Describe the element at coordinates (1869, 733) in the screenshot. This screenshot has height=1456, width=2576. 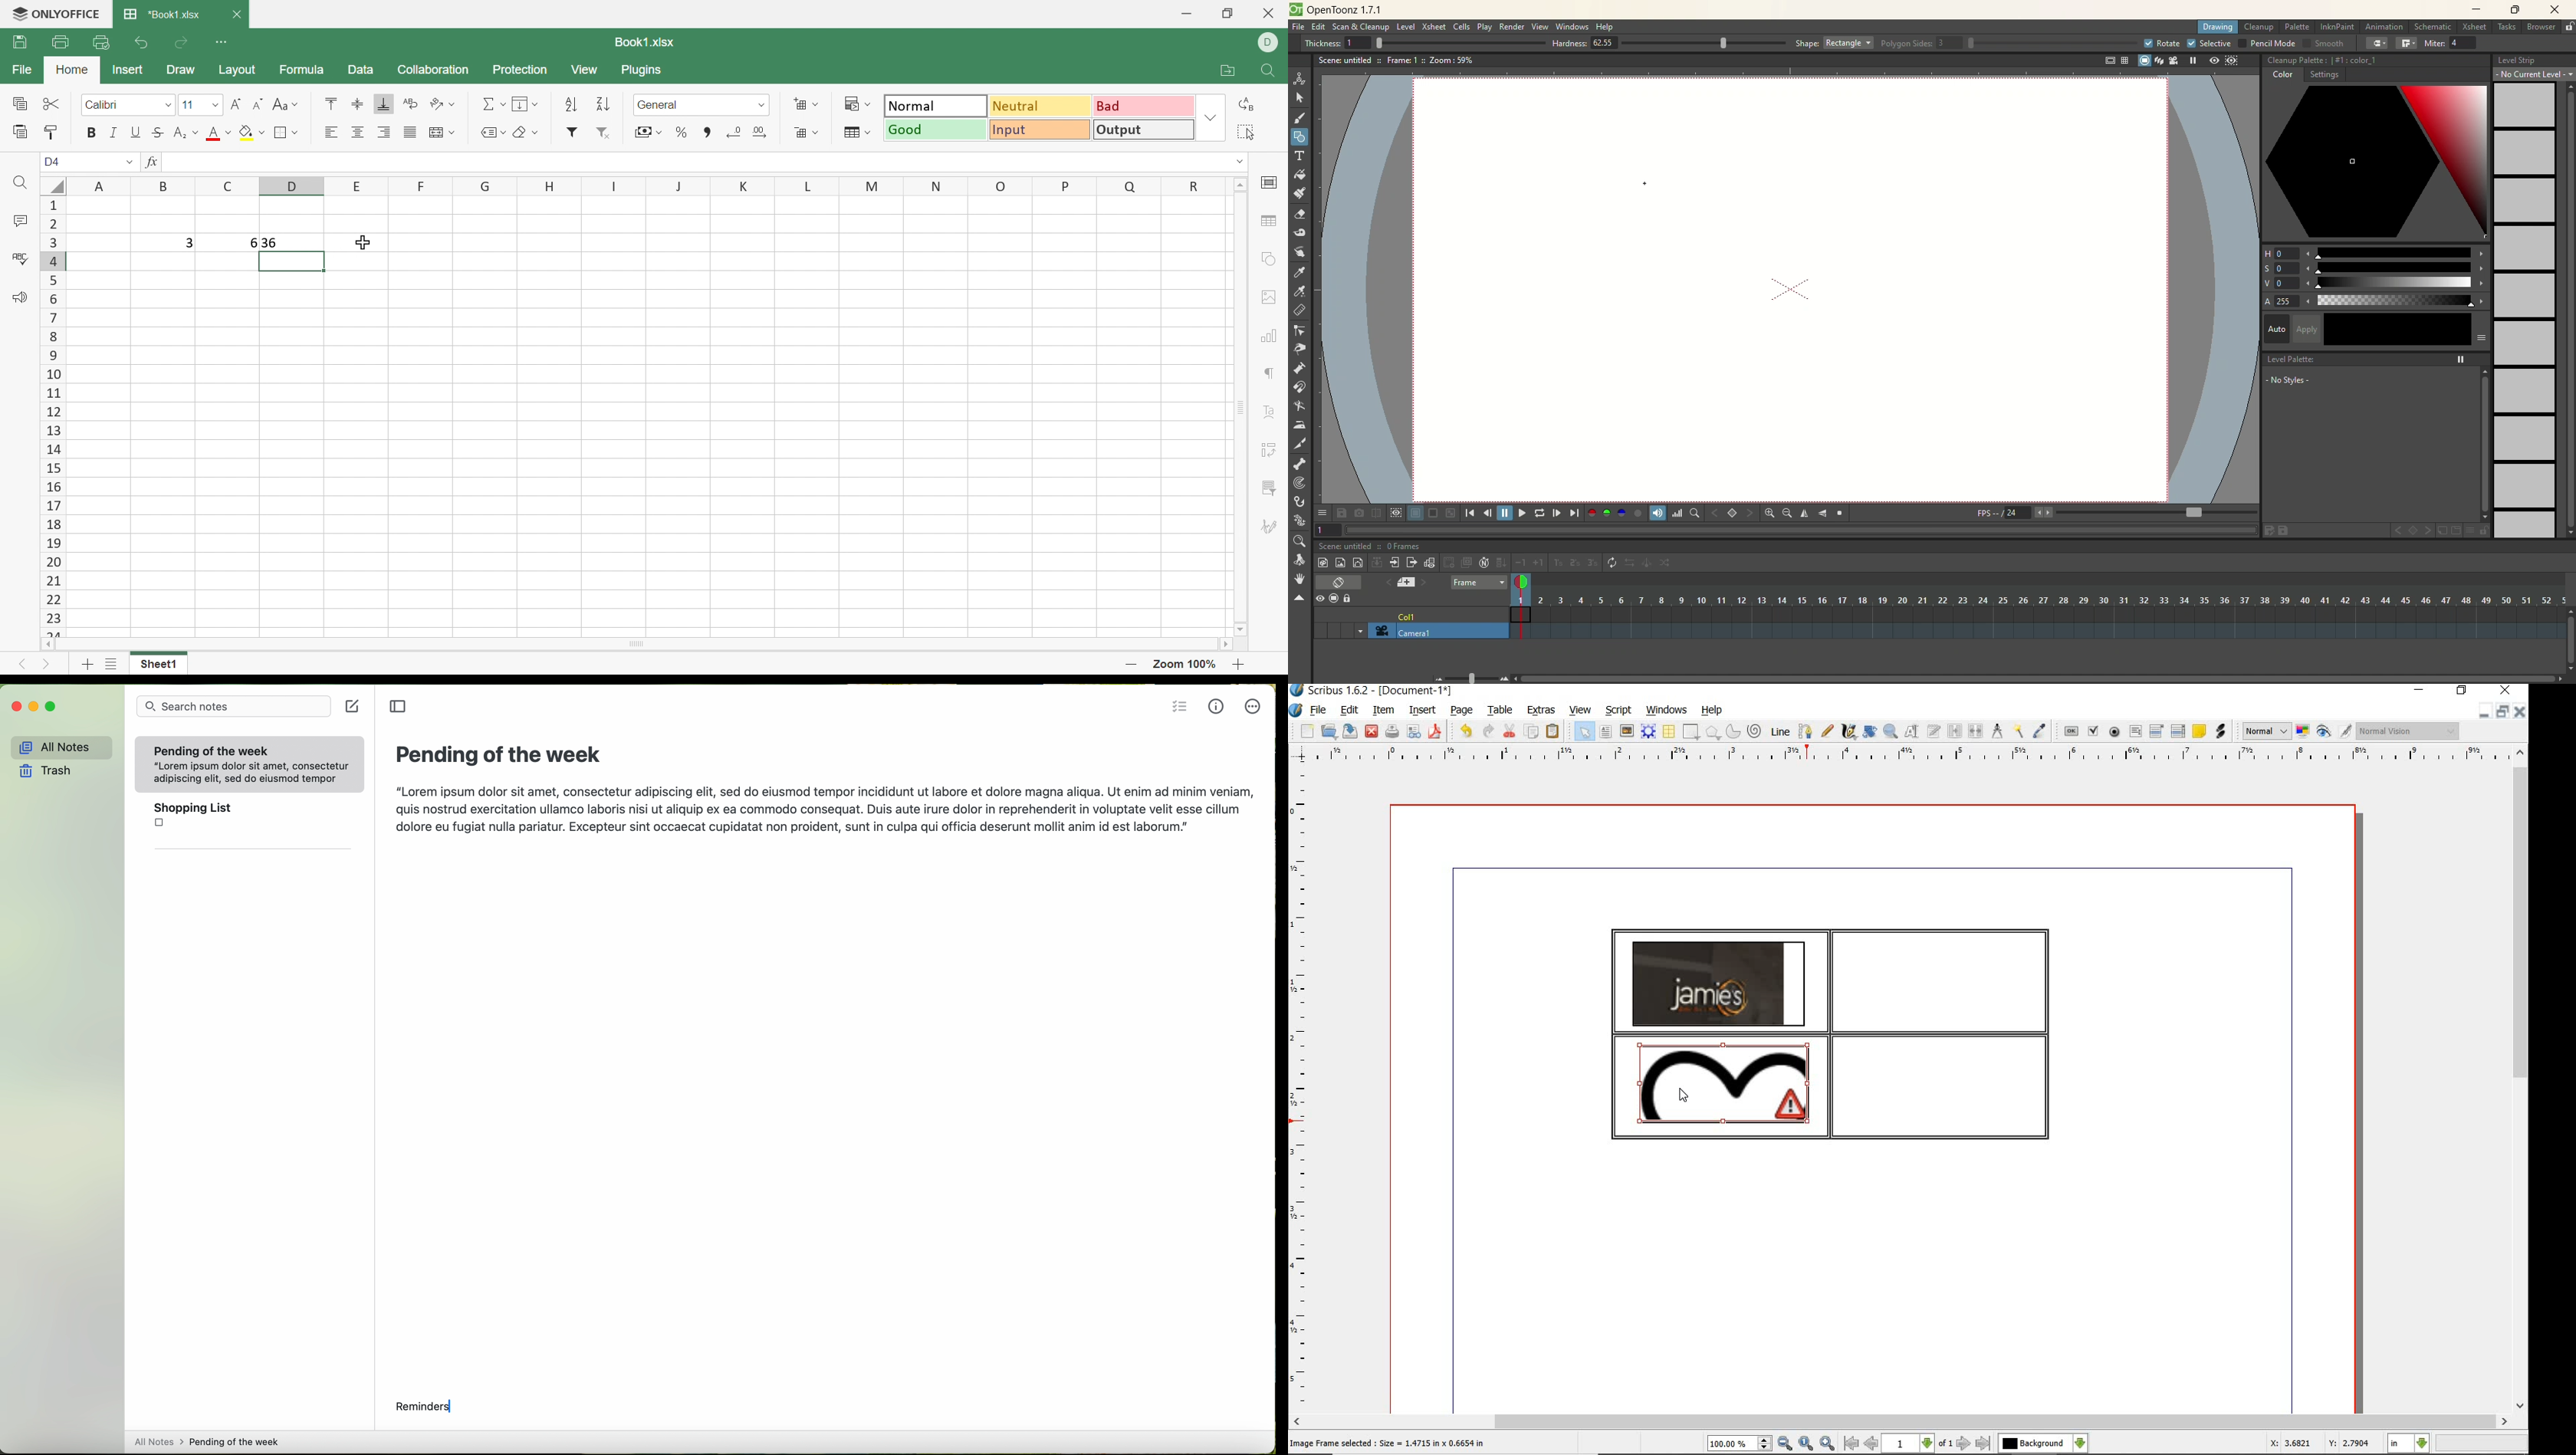
I see `rotate item` at that location.